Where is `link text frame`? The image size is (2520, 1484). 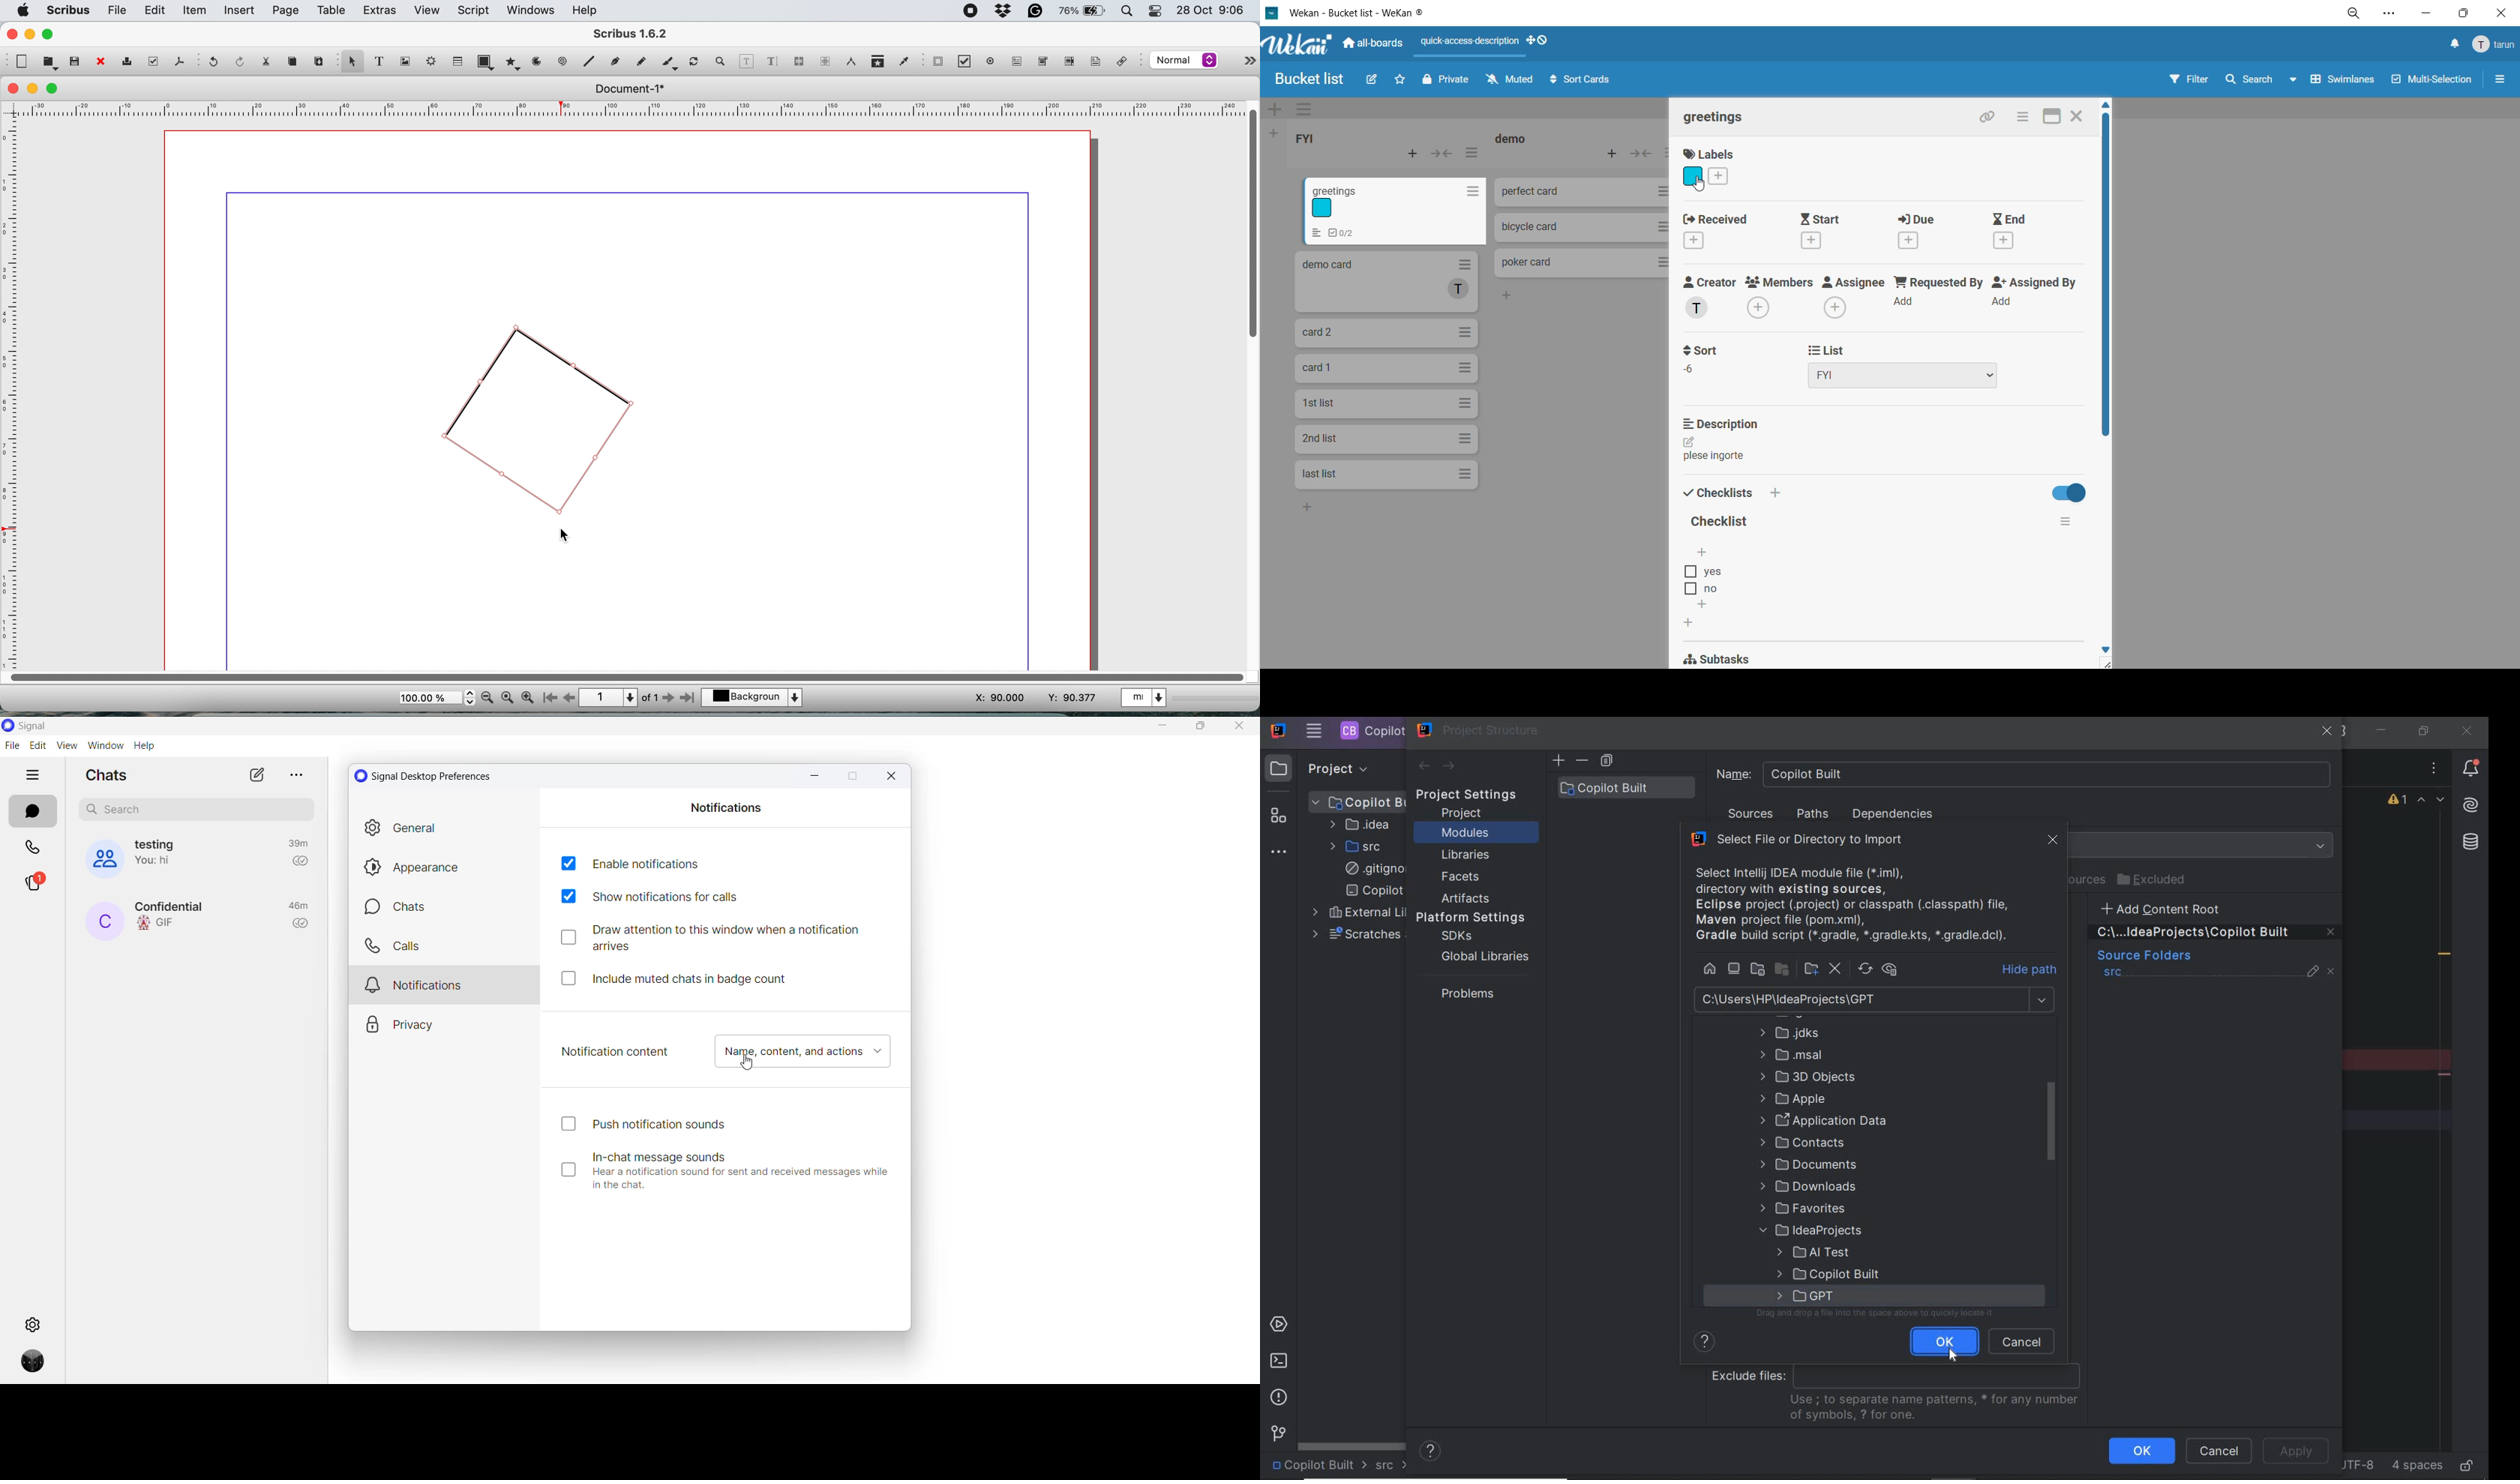 link text frame is located at coordinates (801, 62).